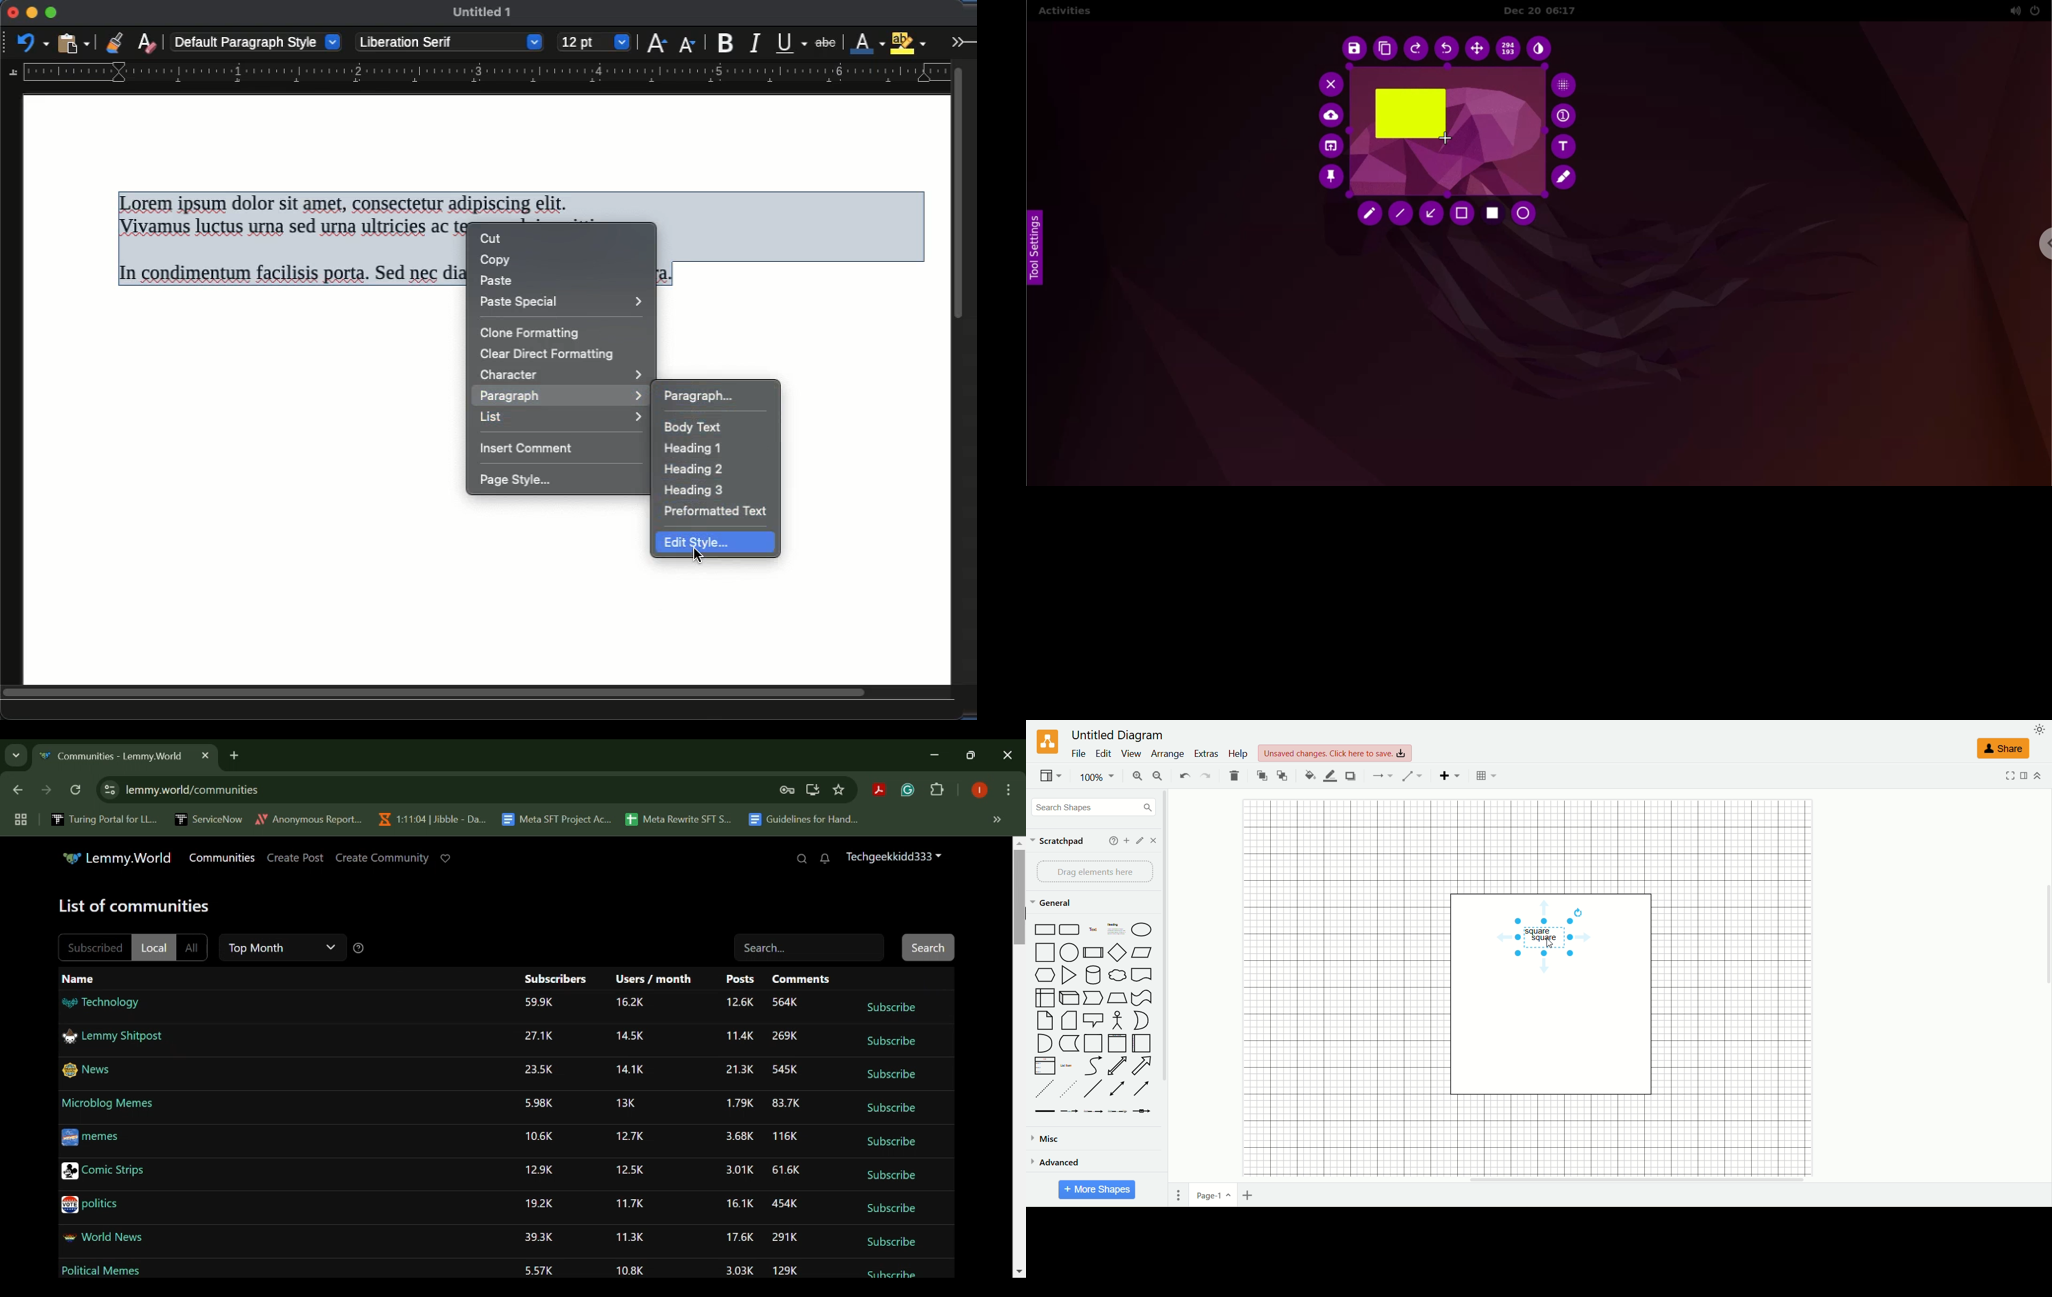 Image resolution: width=2072 pixels, height=1316 pixels. I want to click on lemmy.world/communities, so click(194, 789).